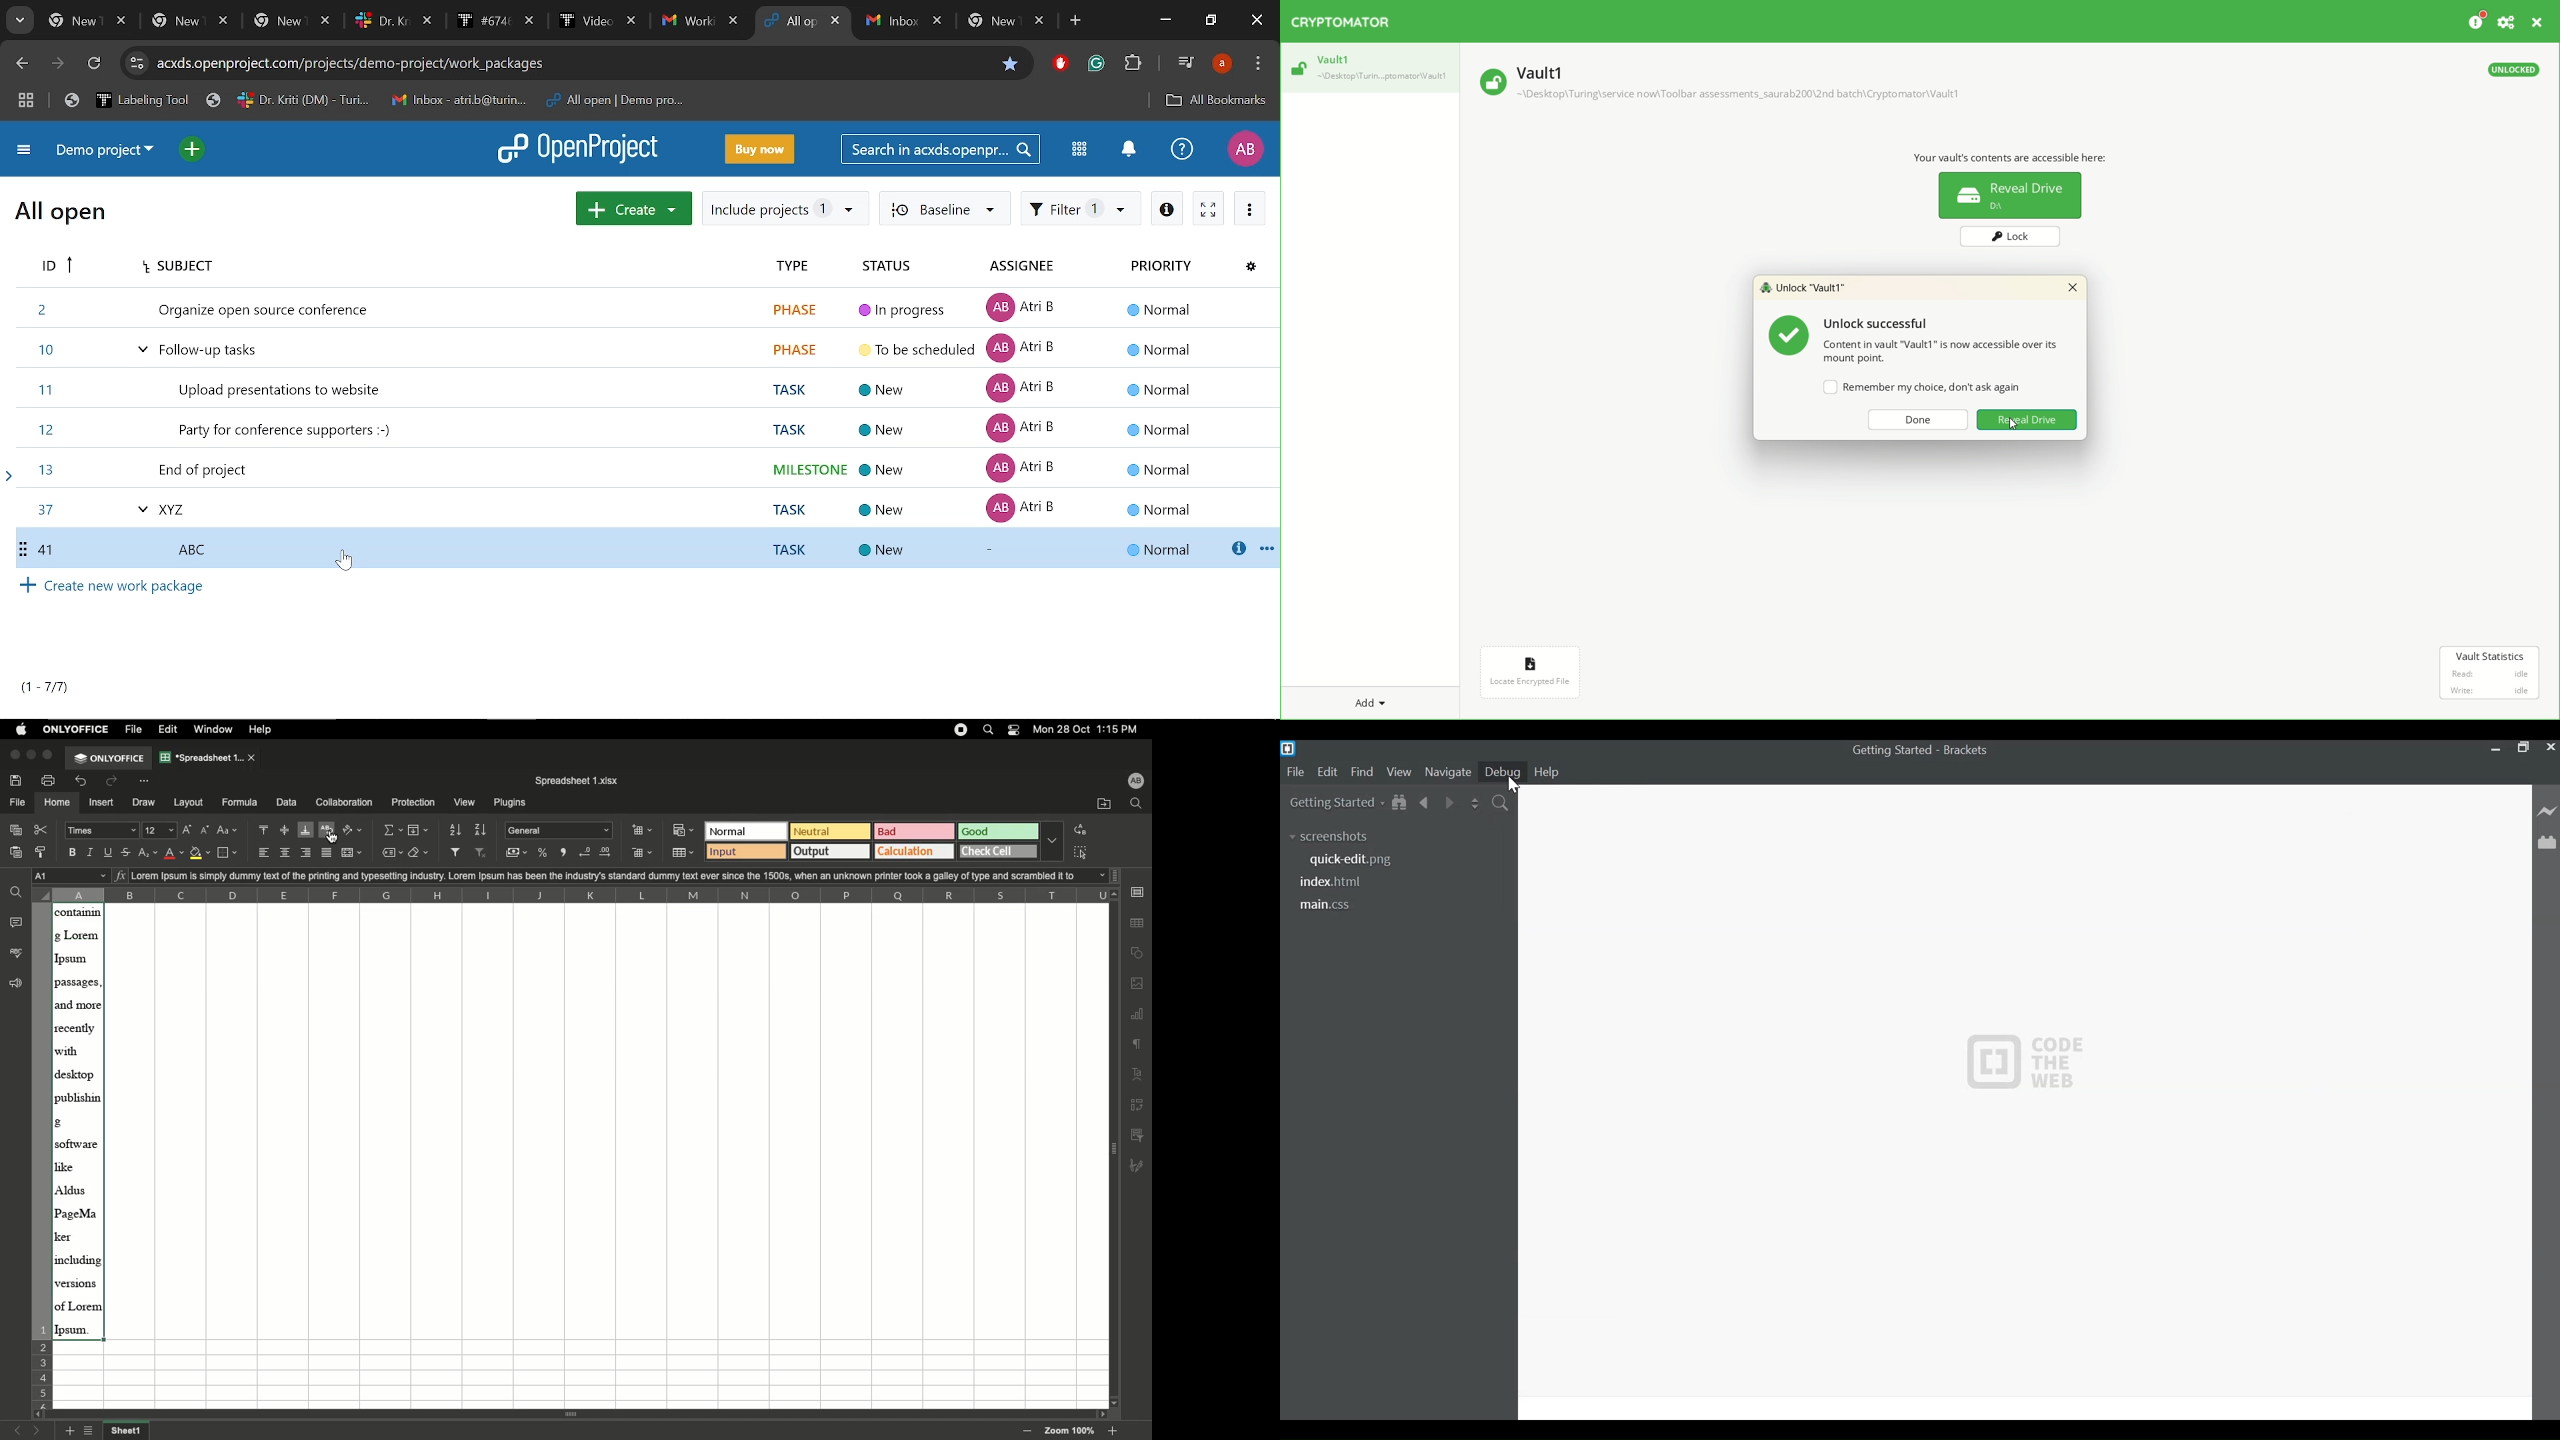 The width and height of the screenshot is (2576, 1456). What do you see at coordinates (1058, 63) in the screenshot?
I see `Addblock` at bounding box center [1058, 63].